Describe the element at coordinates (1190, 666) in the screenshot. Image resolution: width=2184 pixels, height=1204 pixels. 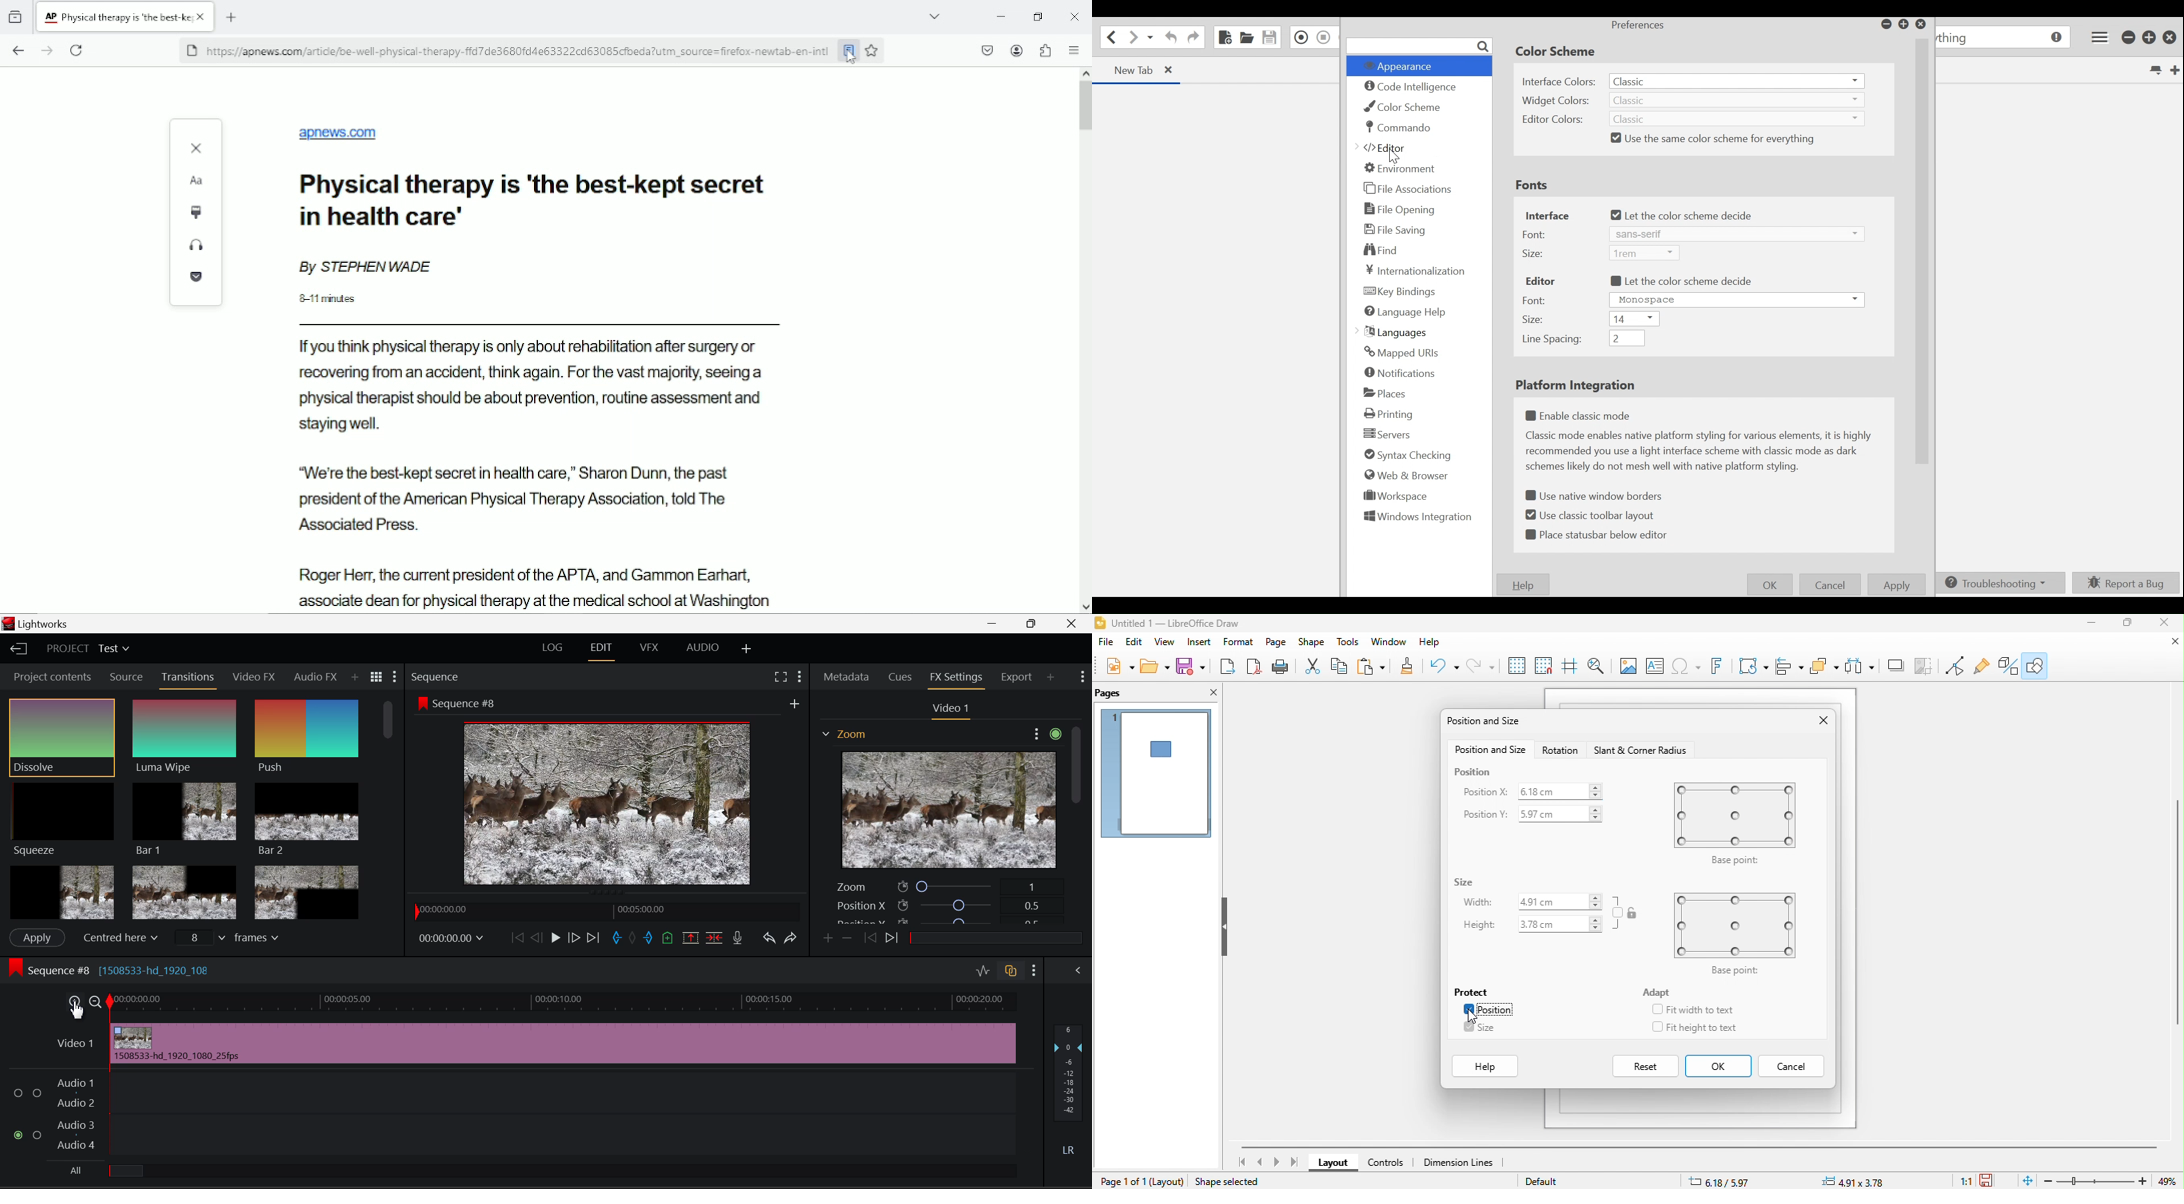
I see `save` at that location.